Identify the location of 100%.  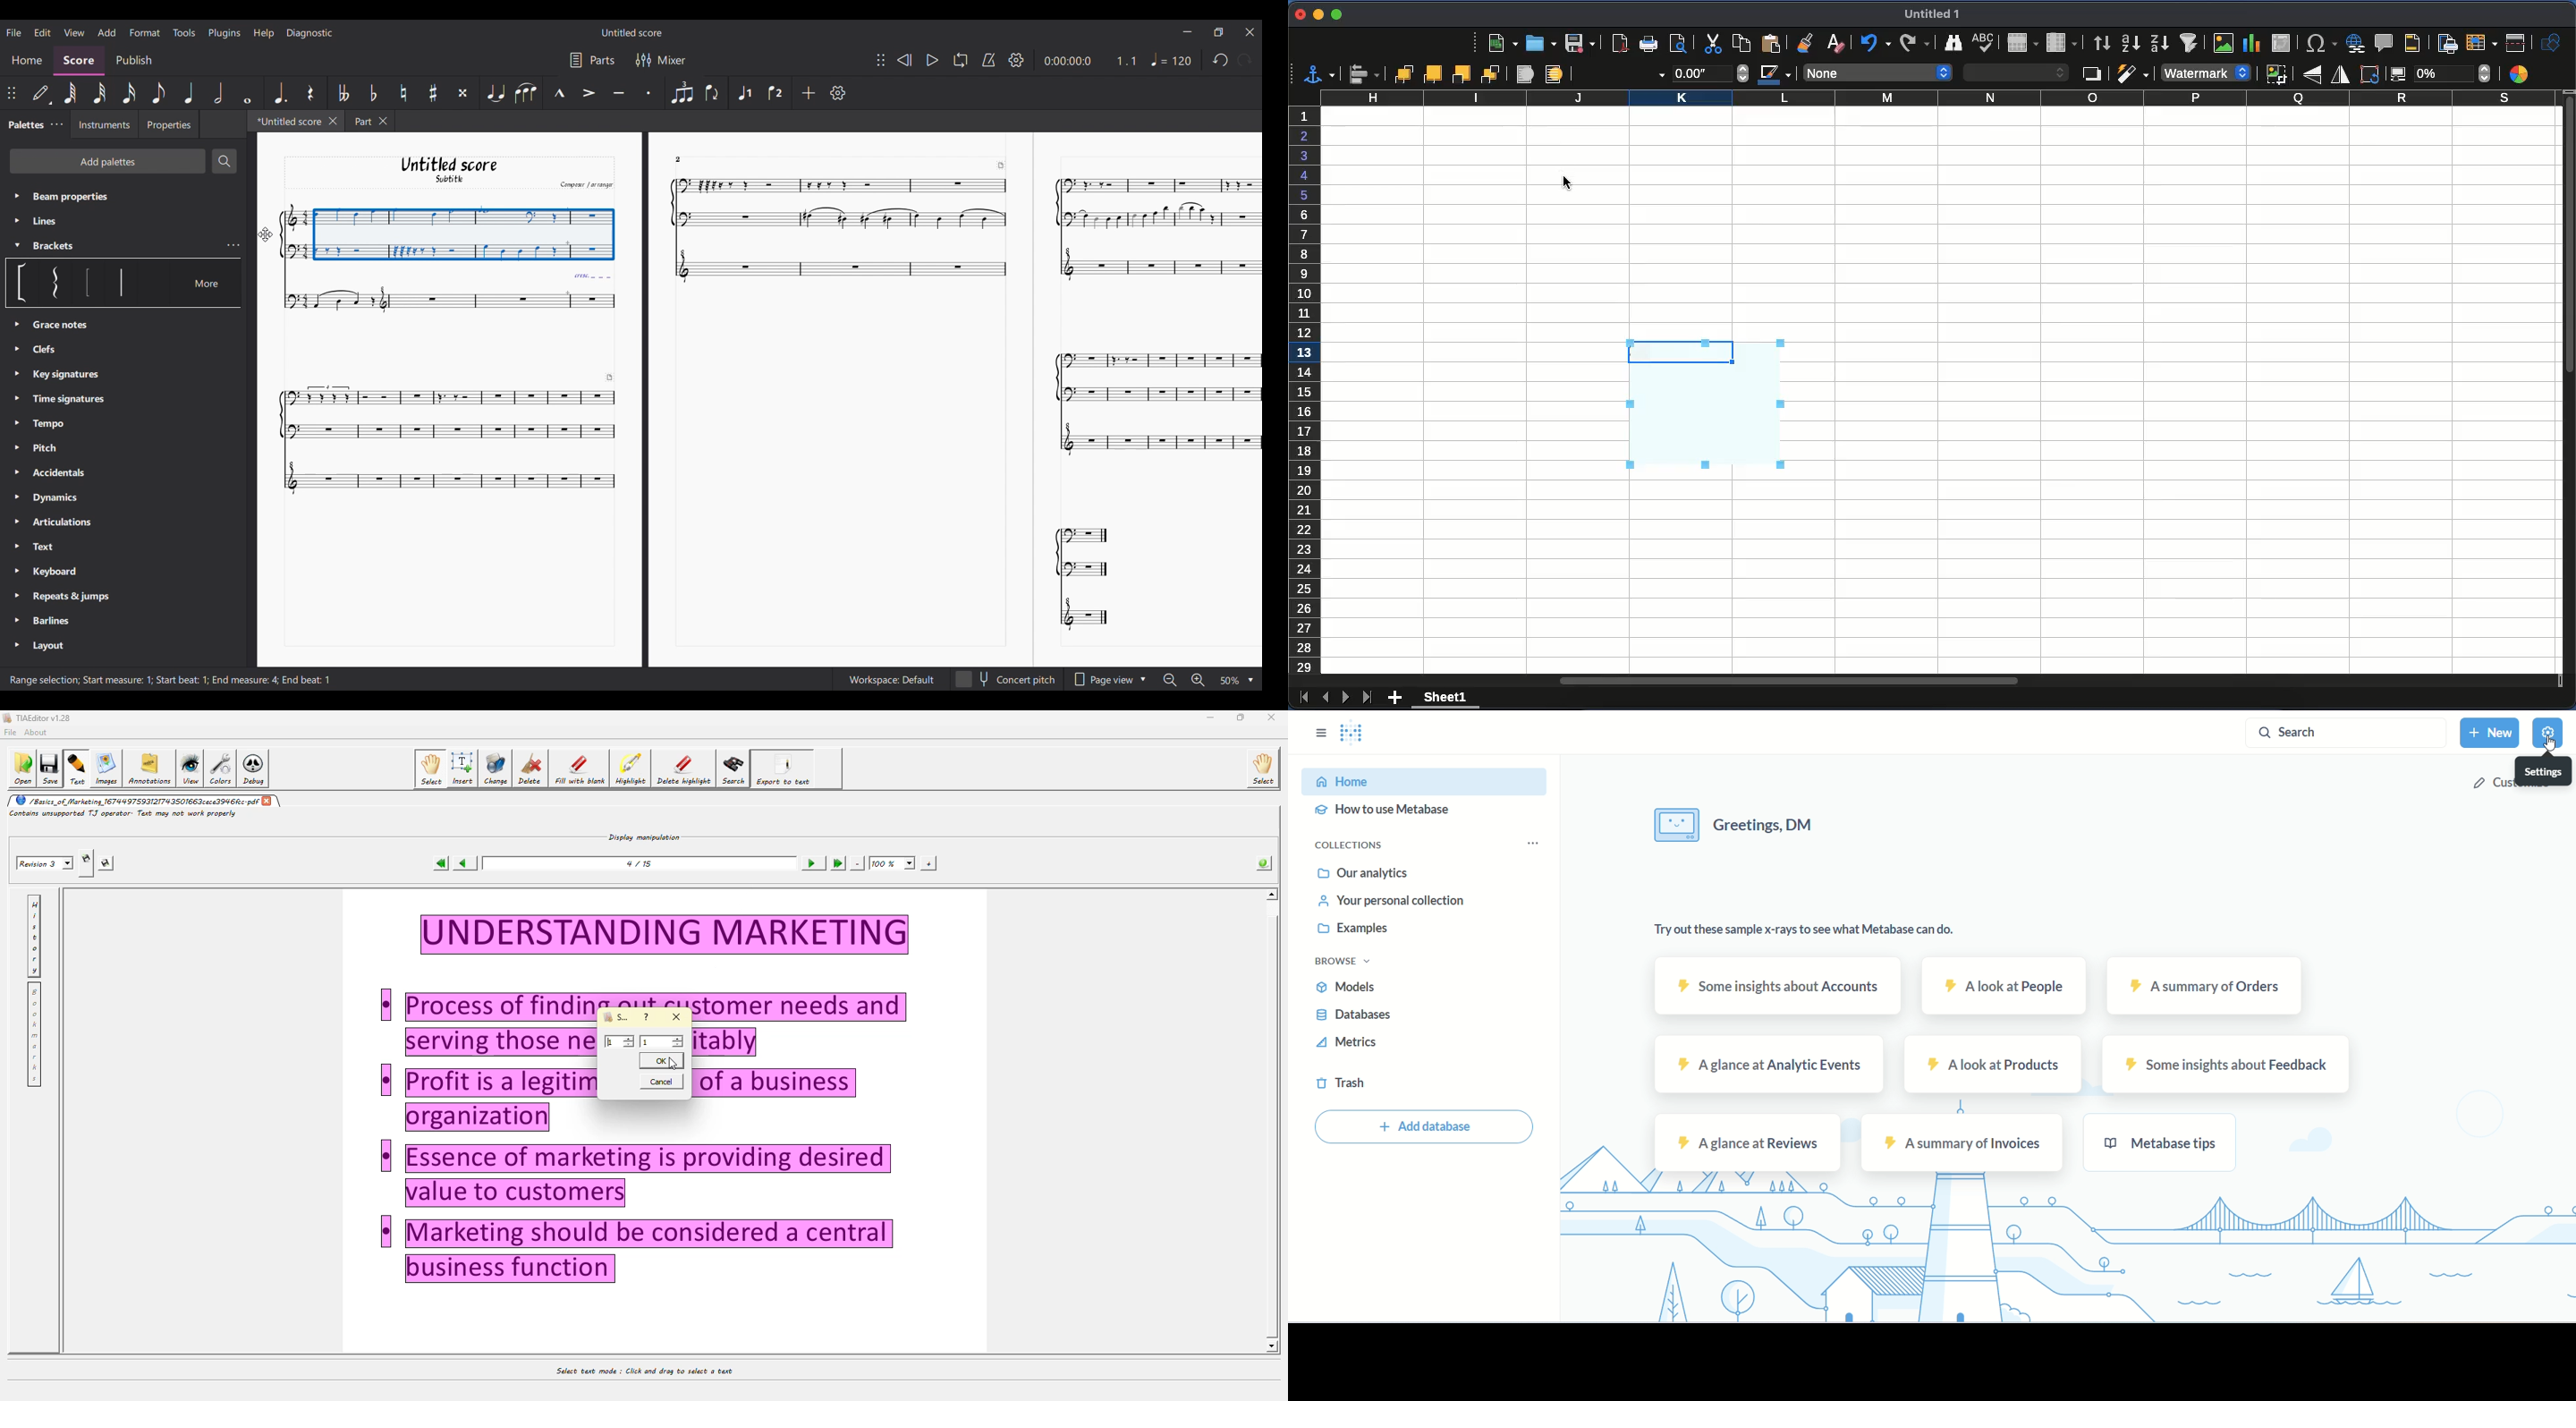
(893, 863).